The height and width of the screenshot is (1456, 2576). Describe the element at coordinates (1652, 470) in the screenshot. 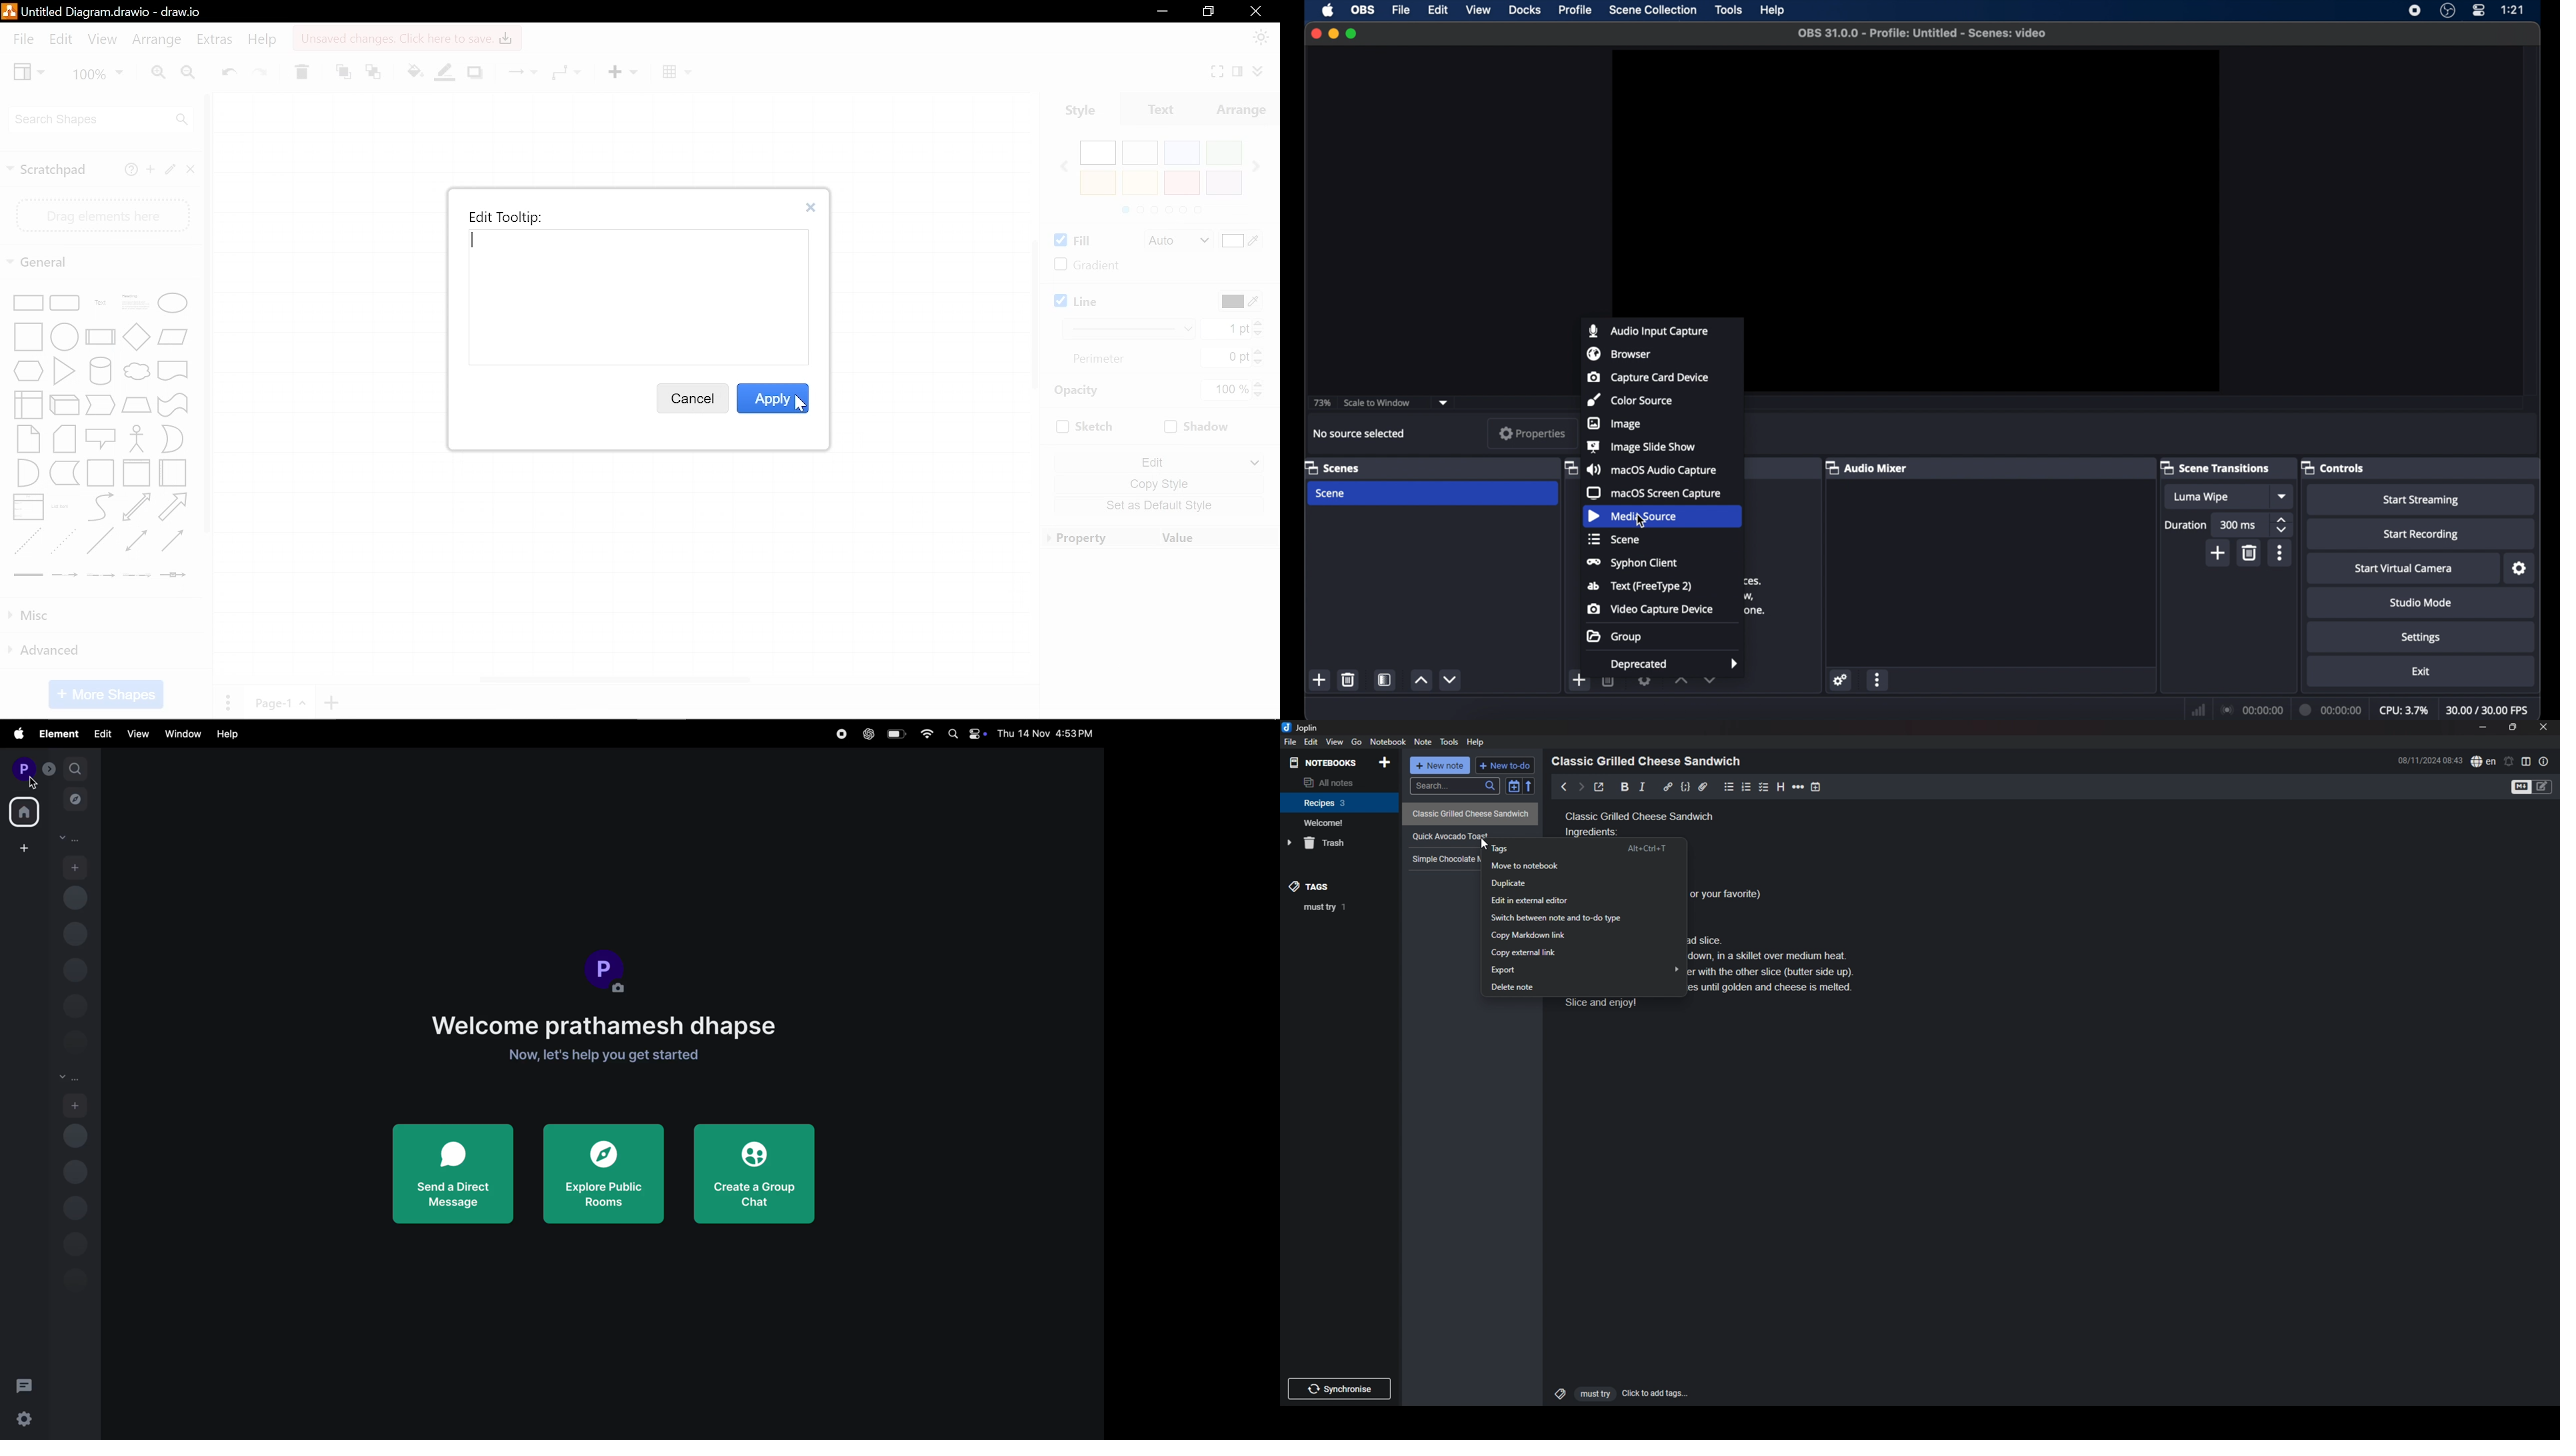

I see `macOS audio capture` at that location.